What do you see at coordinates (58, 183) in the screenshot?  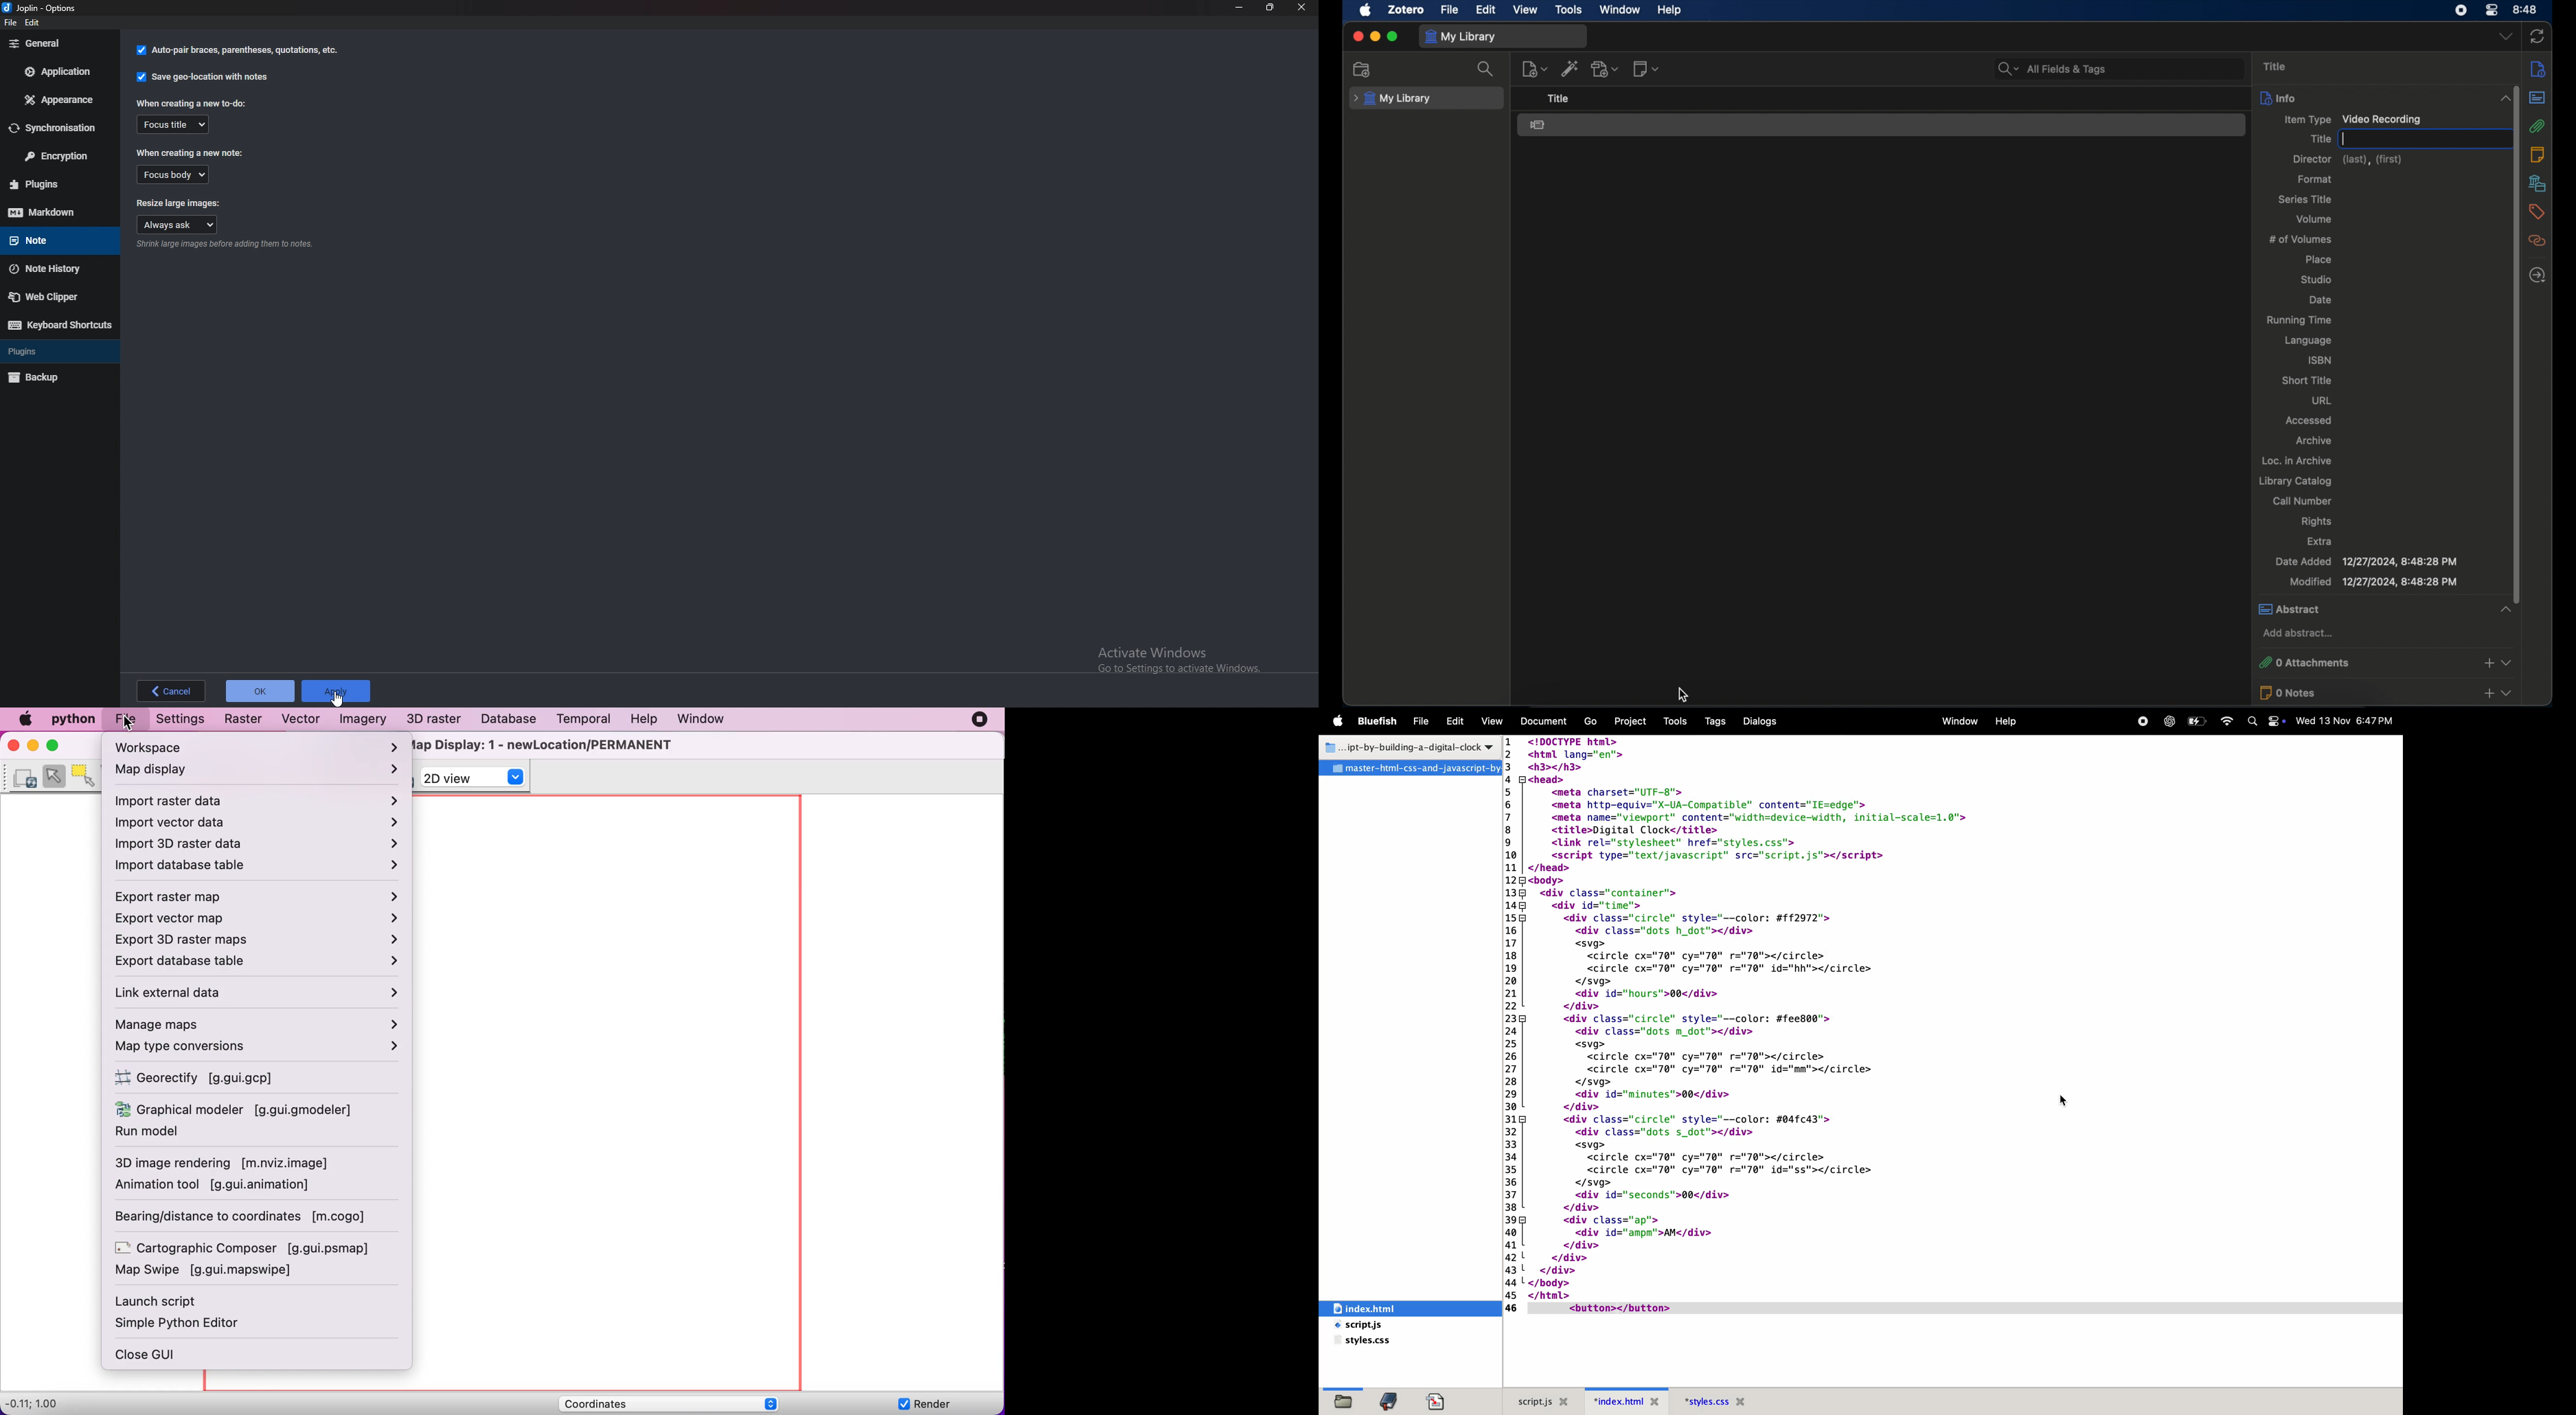 I see `plugins` at bounding box center [58, 183].